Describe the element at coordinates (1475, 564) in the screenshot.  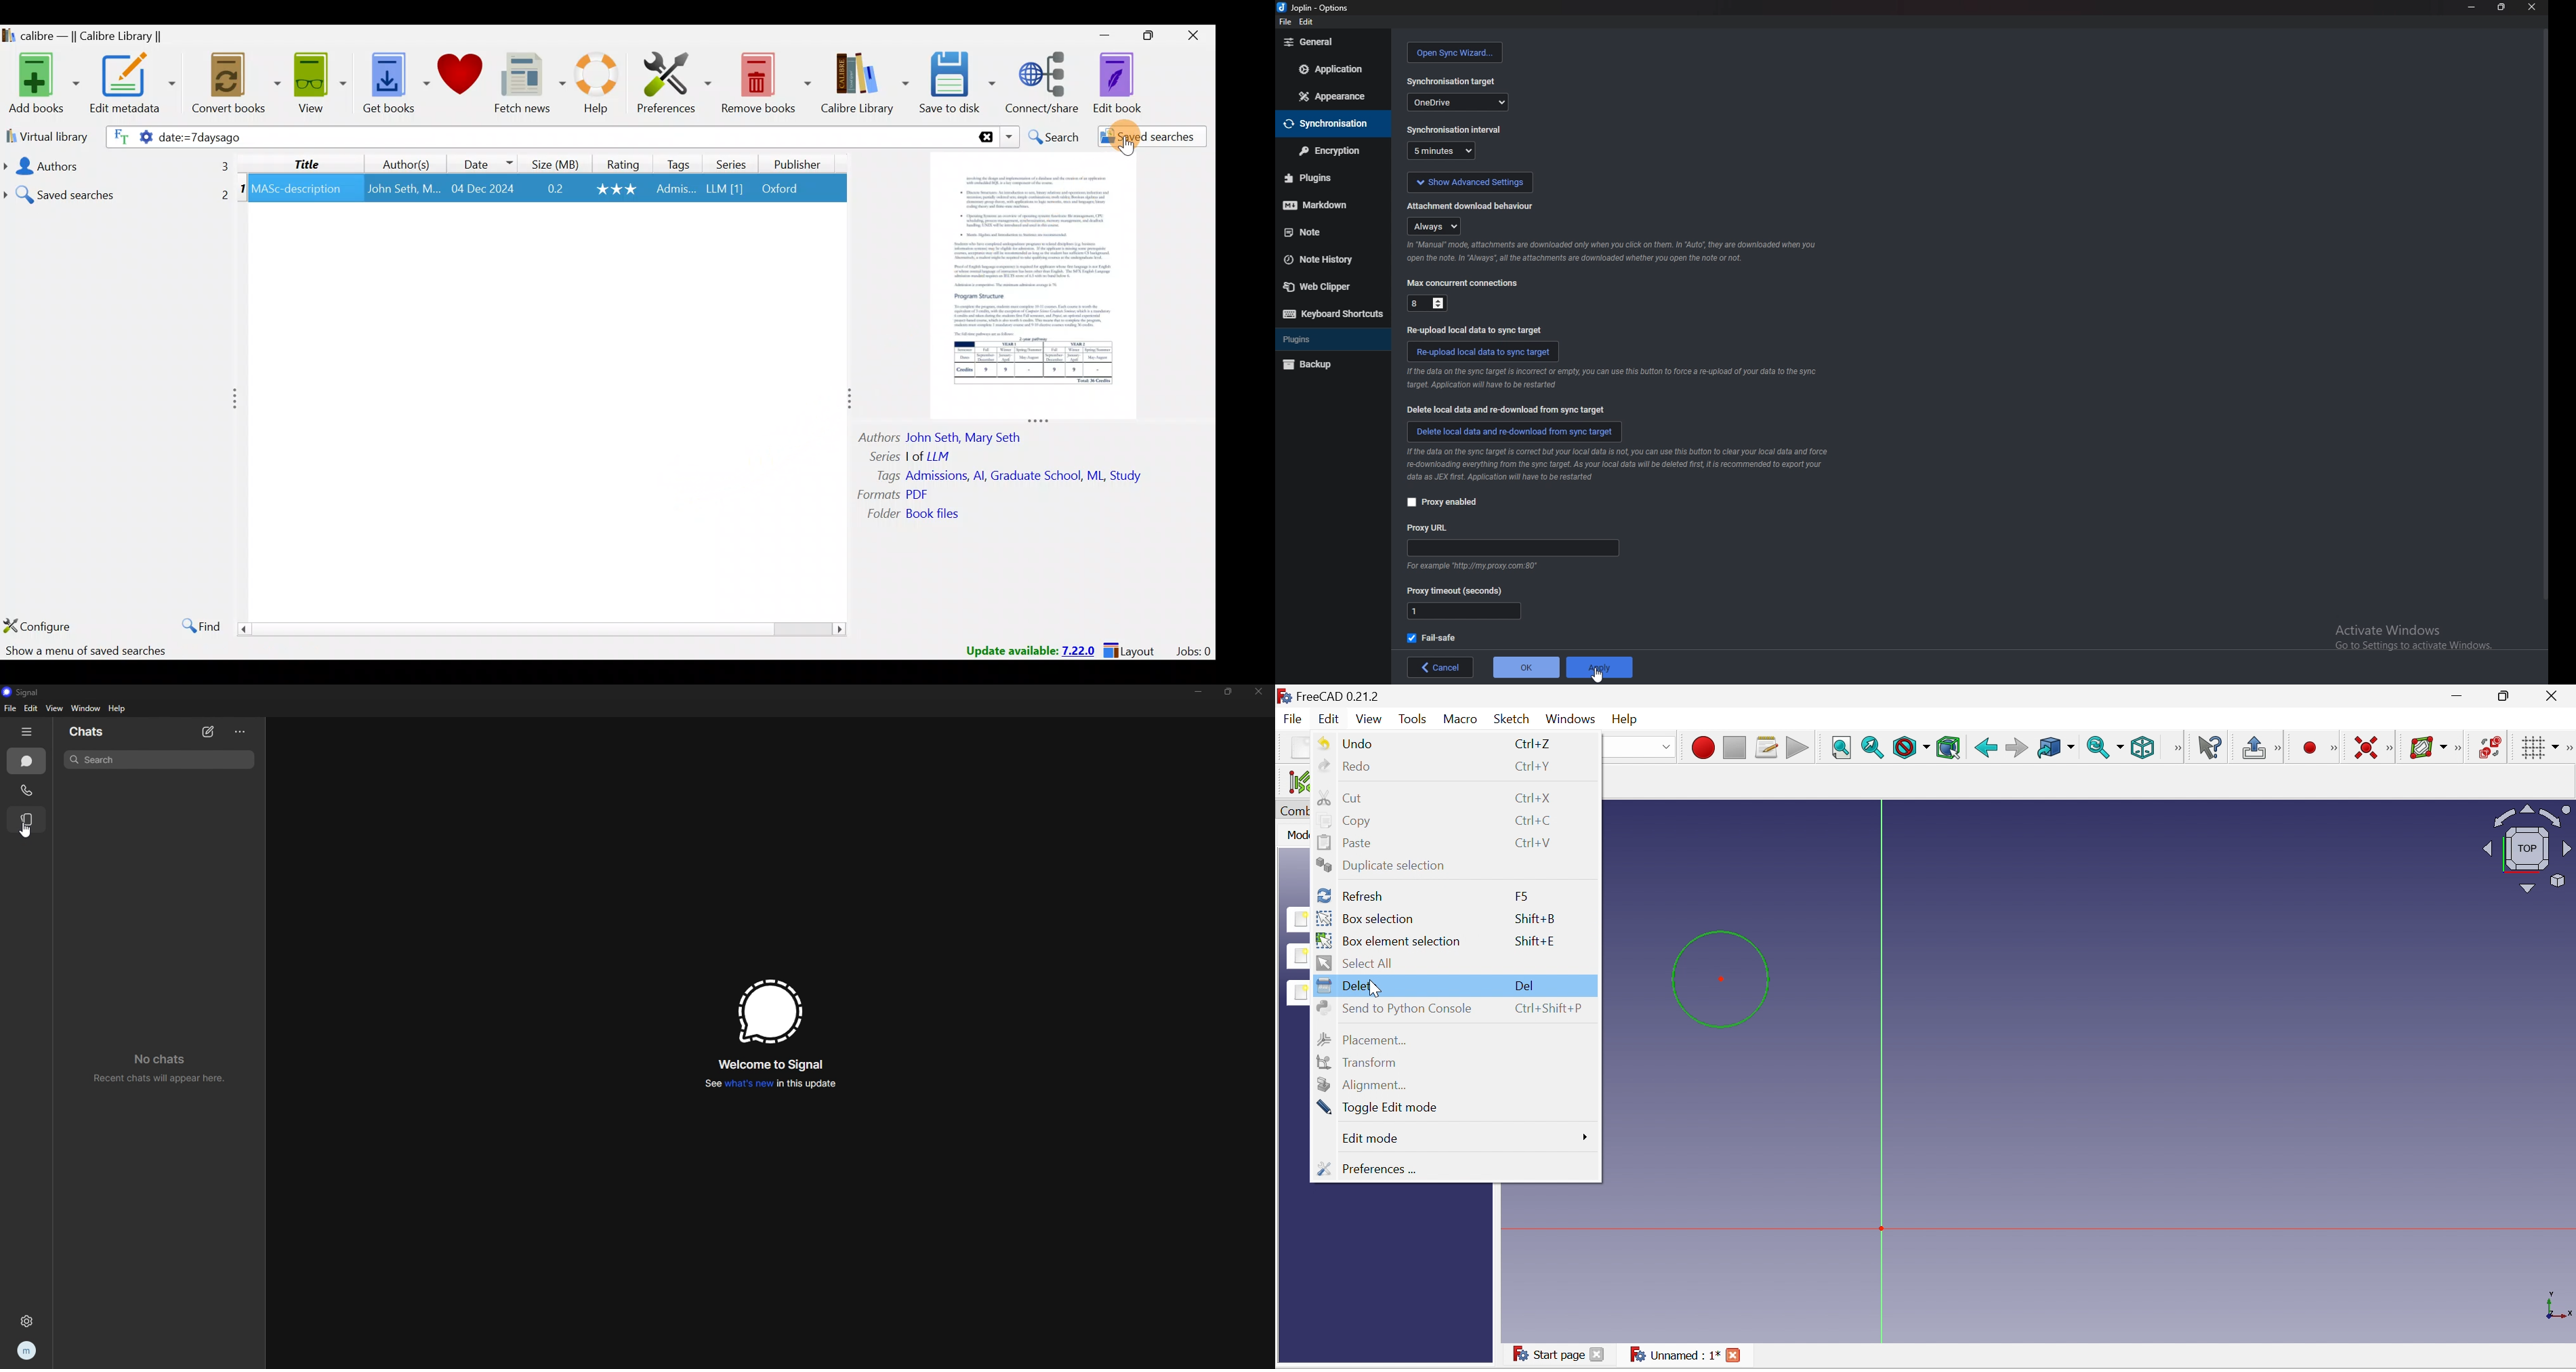
I see `info` at that location.